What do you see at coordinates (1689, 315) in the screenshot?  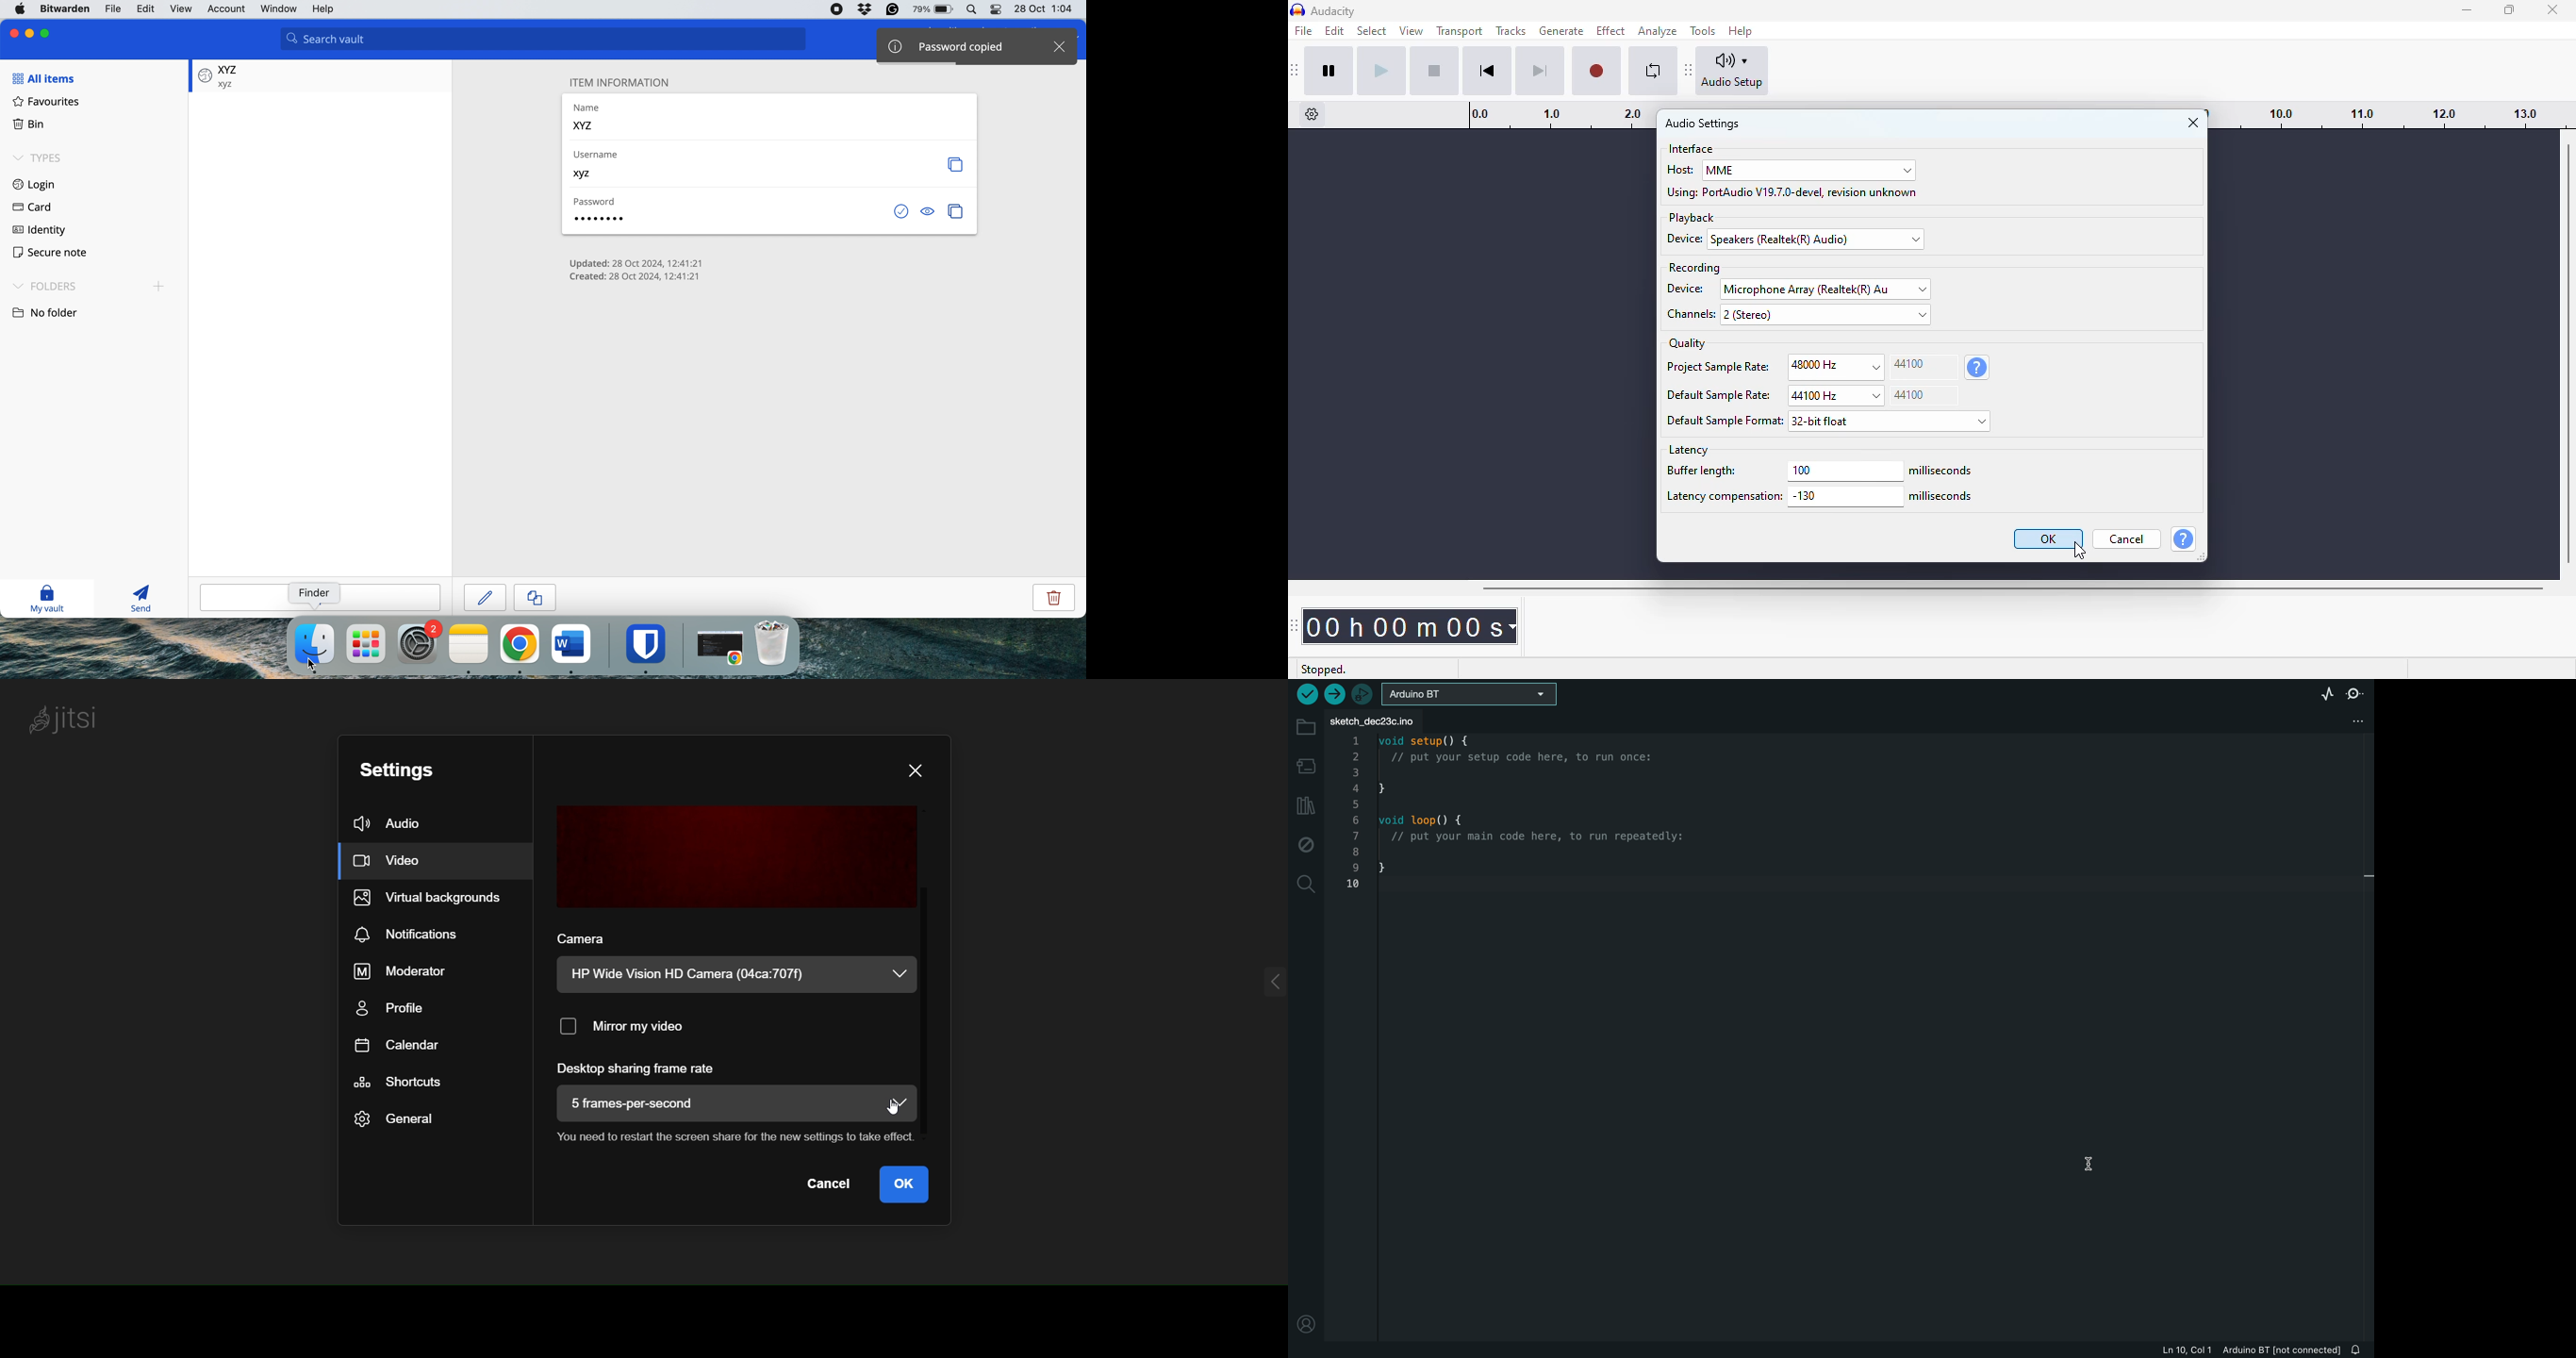 I see `channels` at bounding box center [1689, 315].